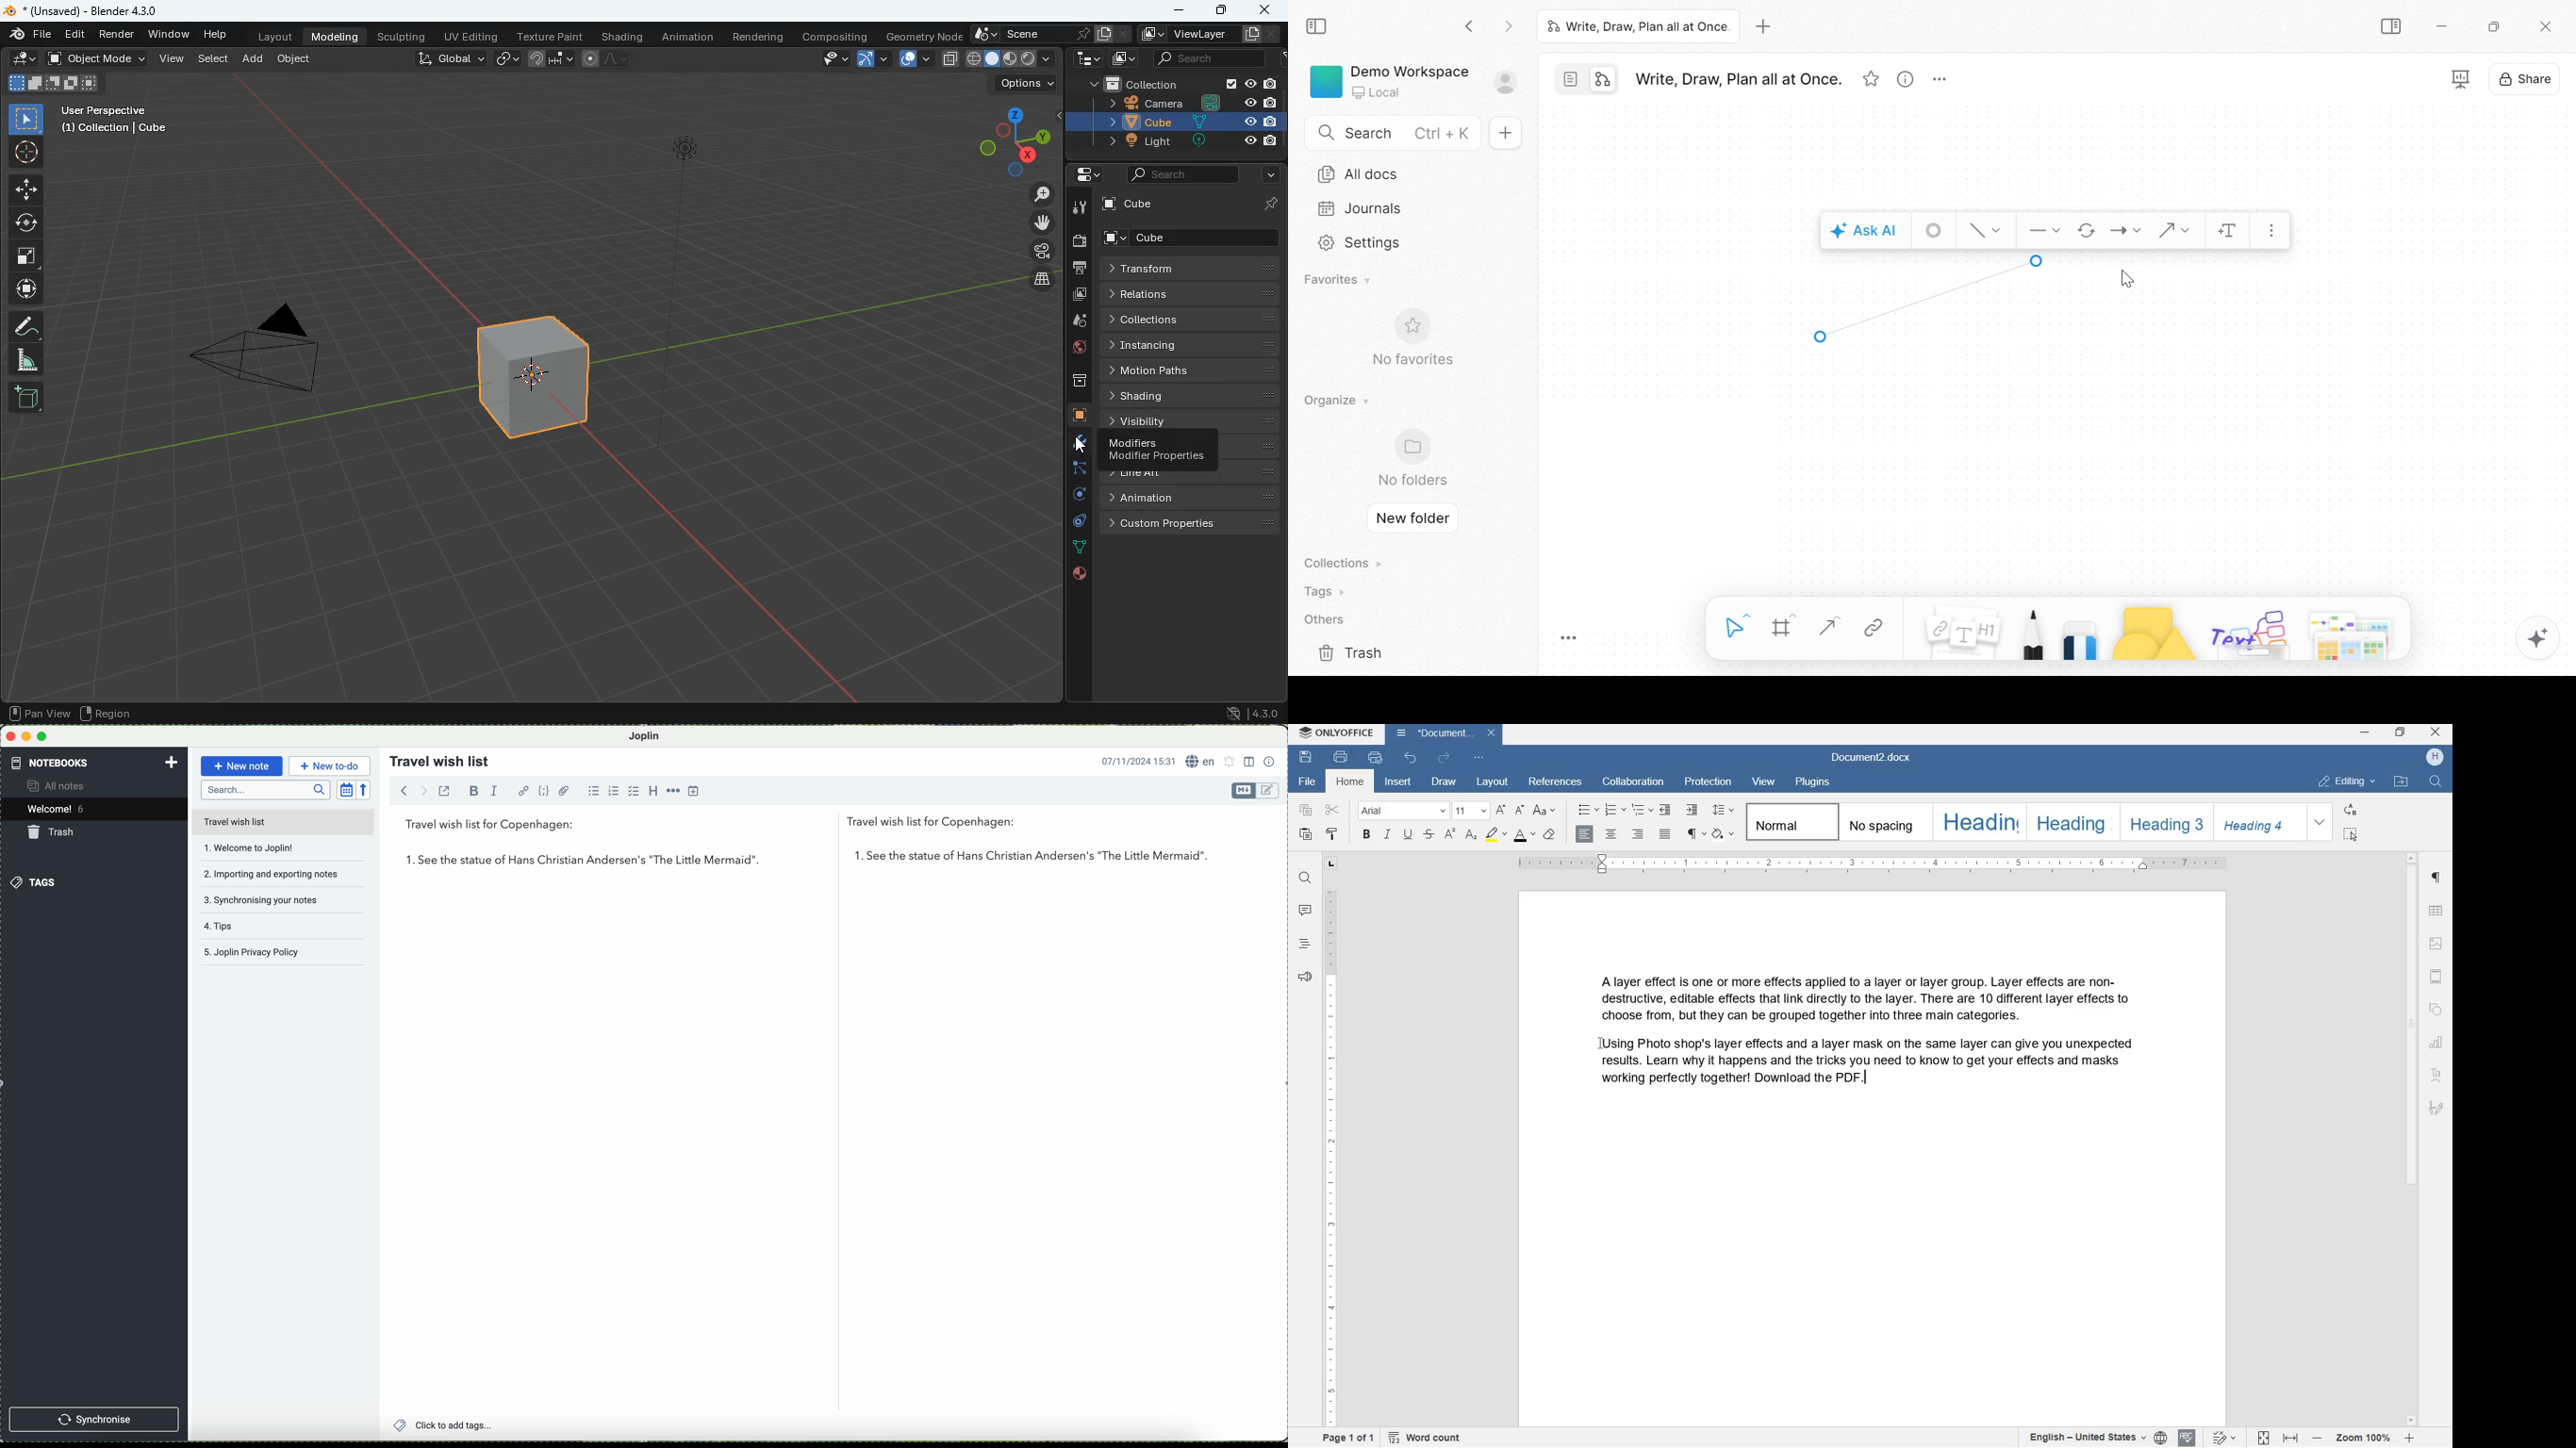 This screenshot has width=2576, height=1456. I want to click on Close, so click(2546, 28).